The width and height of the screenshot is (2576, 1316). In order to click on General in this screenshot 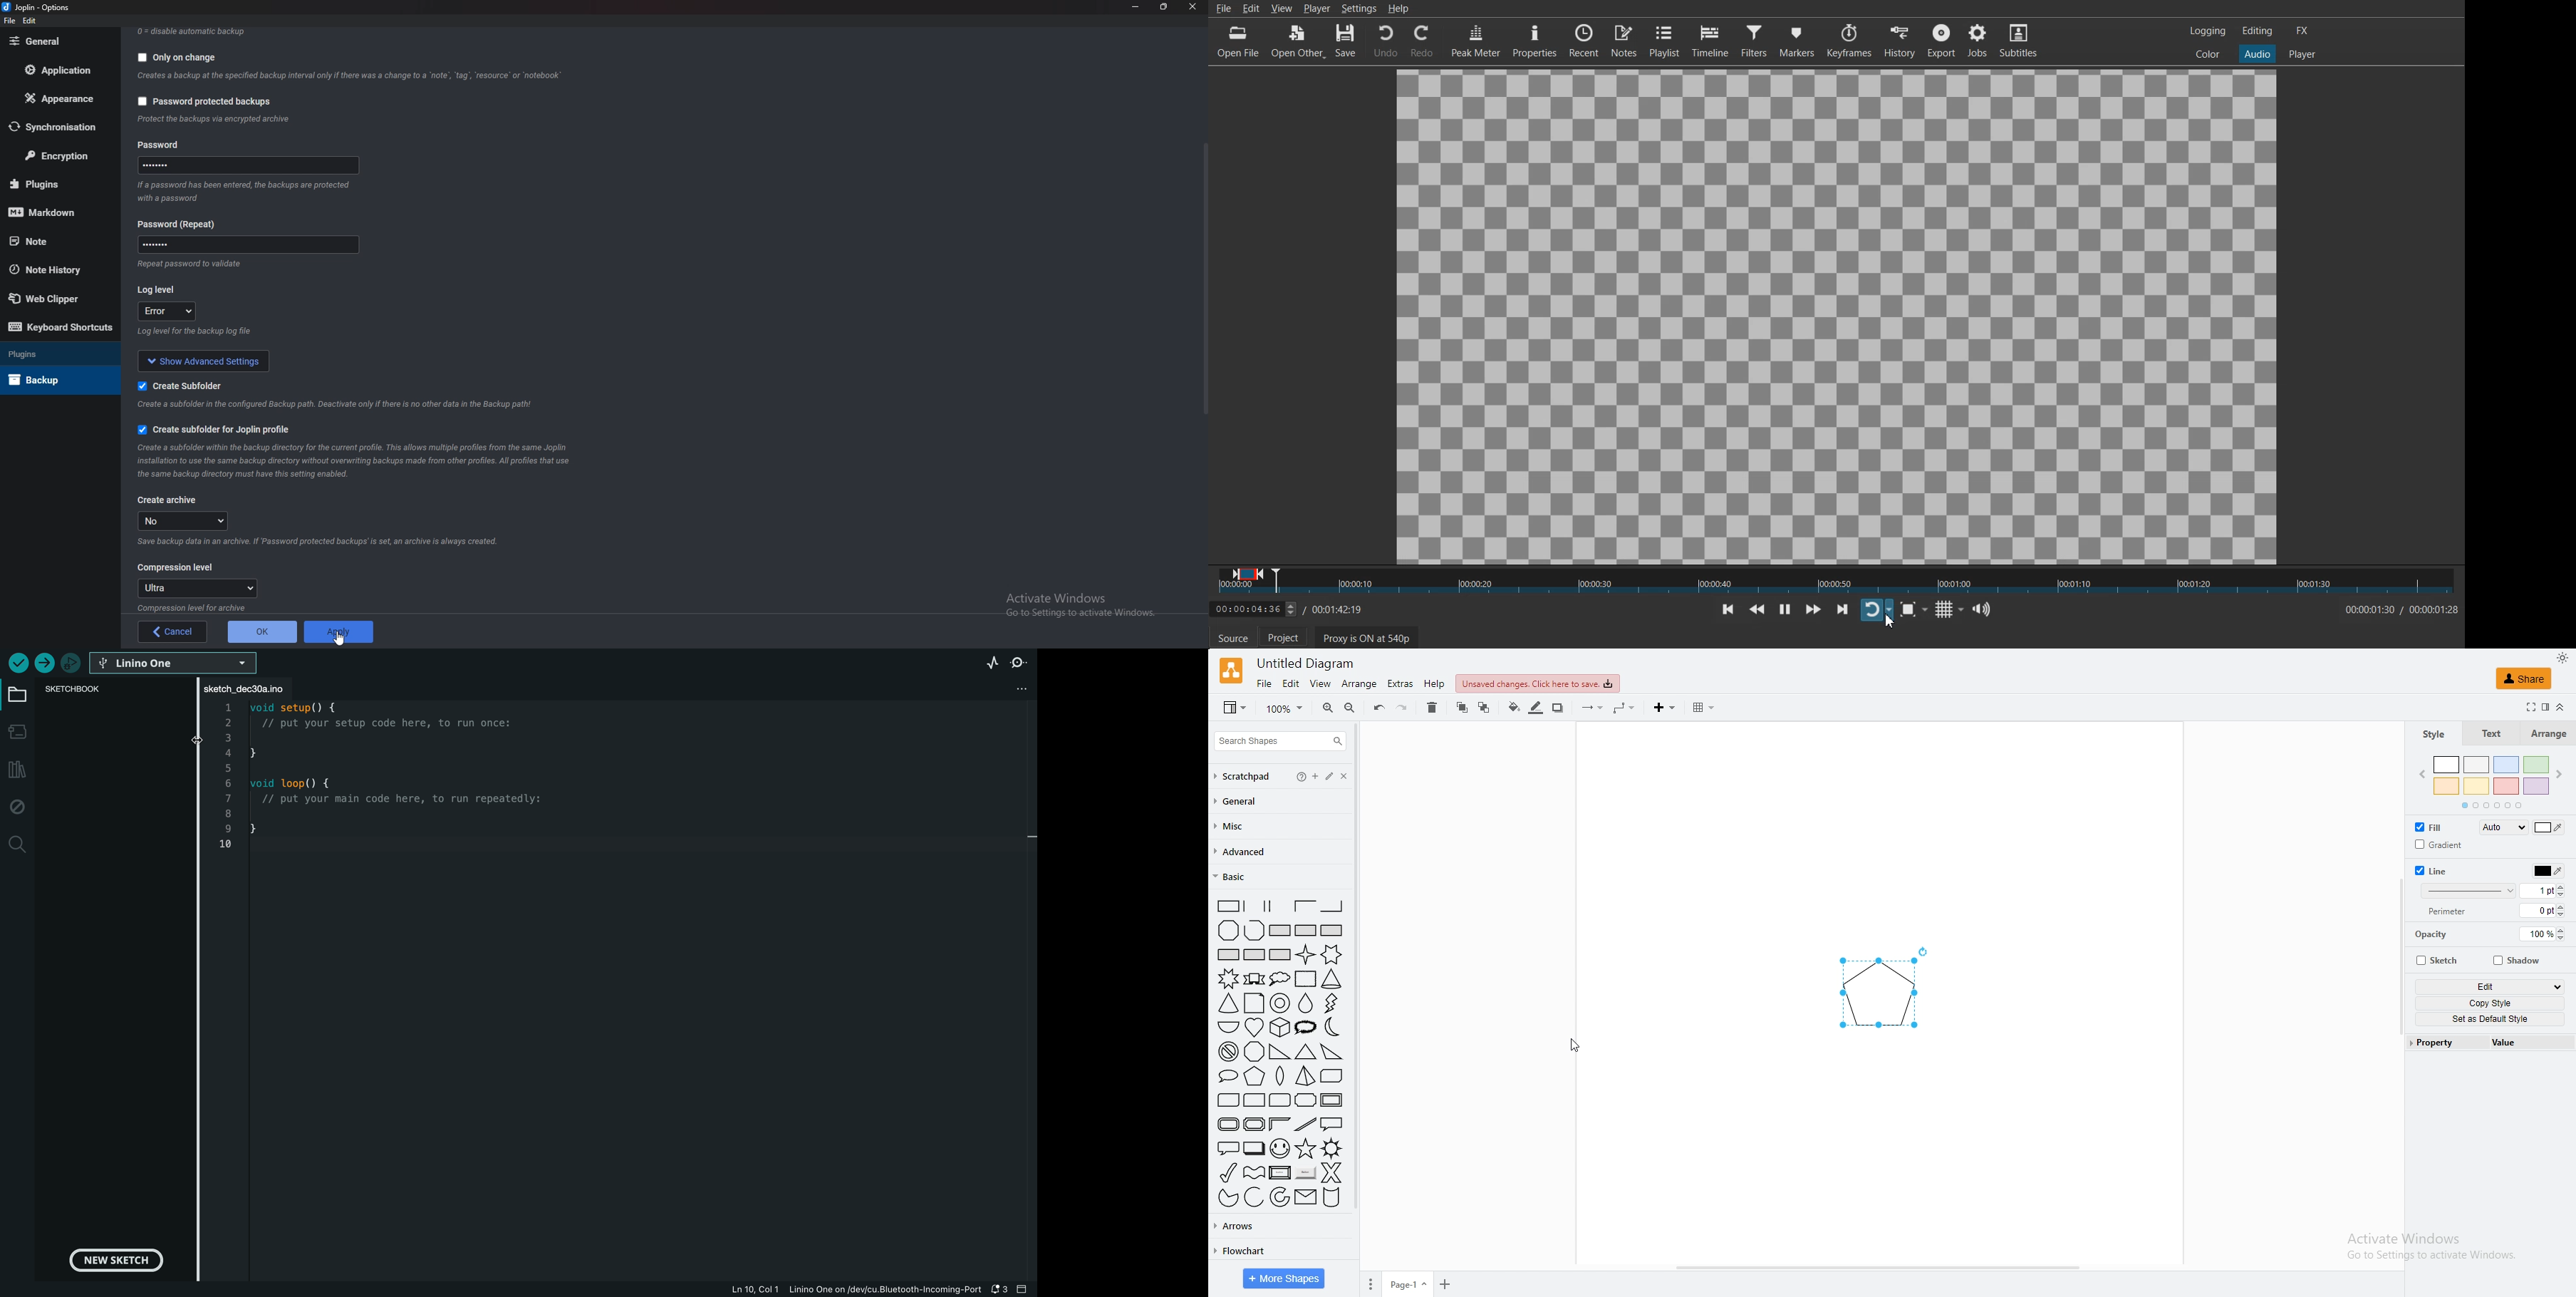, I will do `click(59, 42)`.